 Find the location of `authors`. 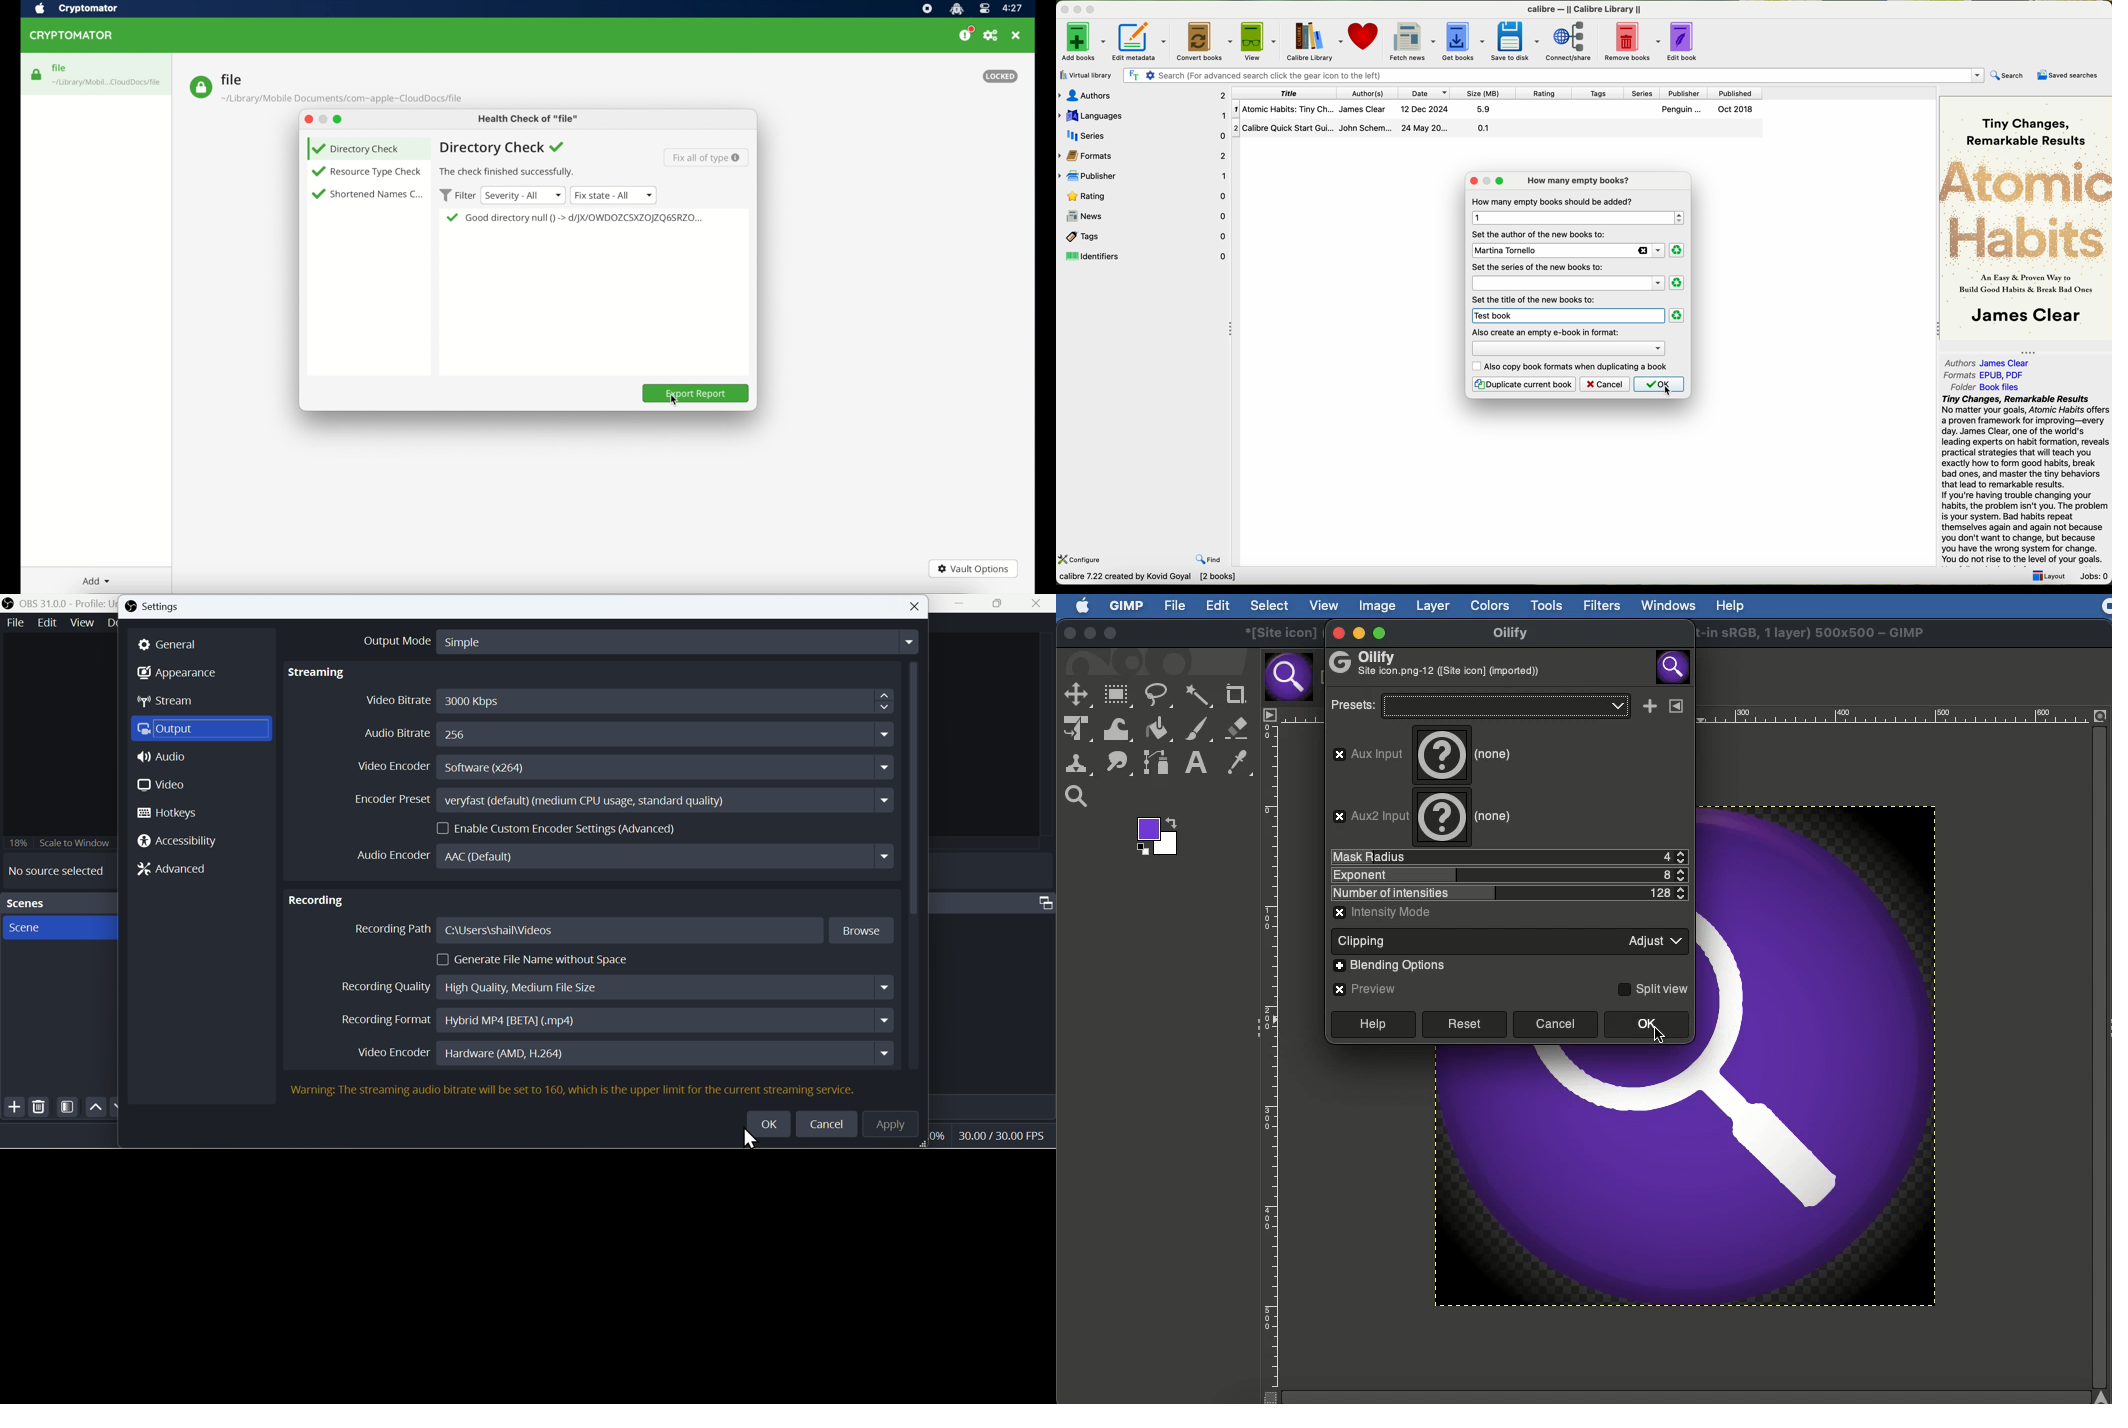

authors is located at coordinates (1371, 93).